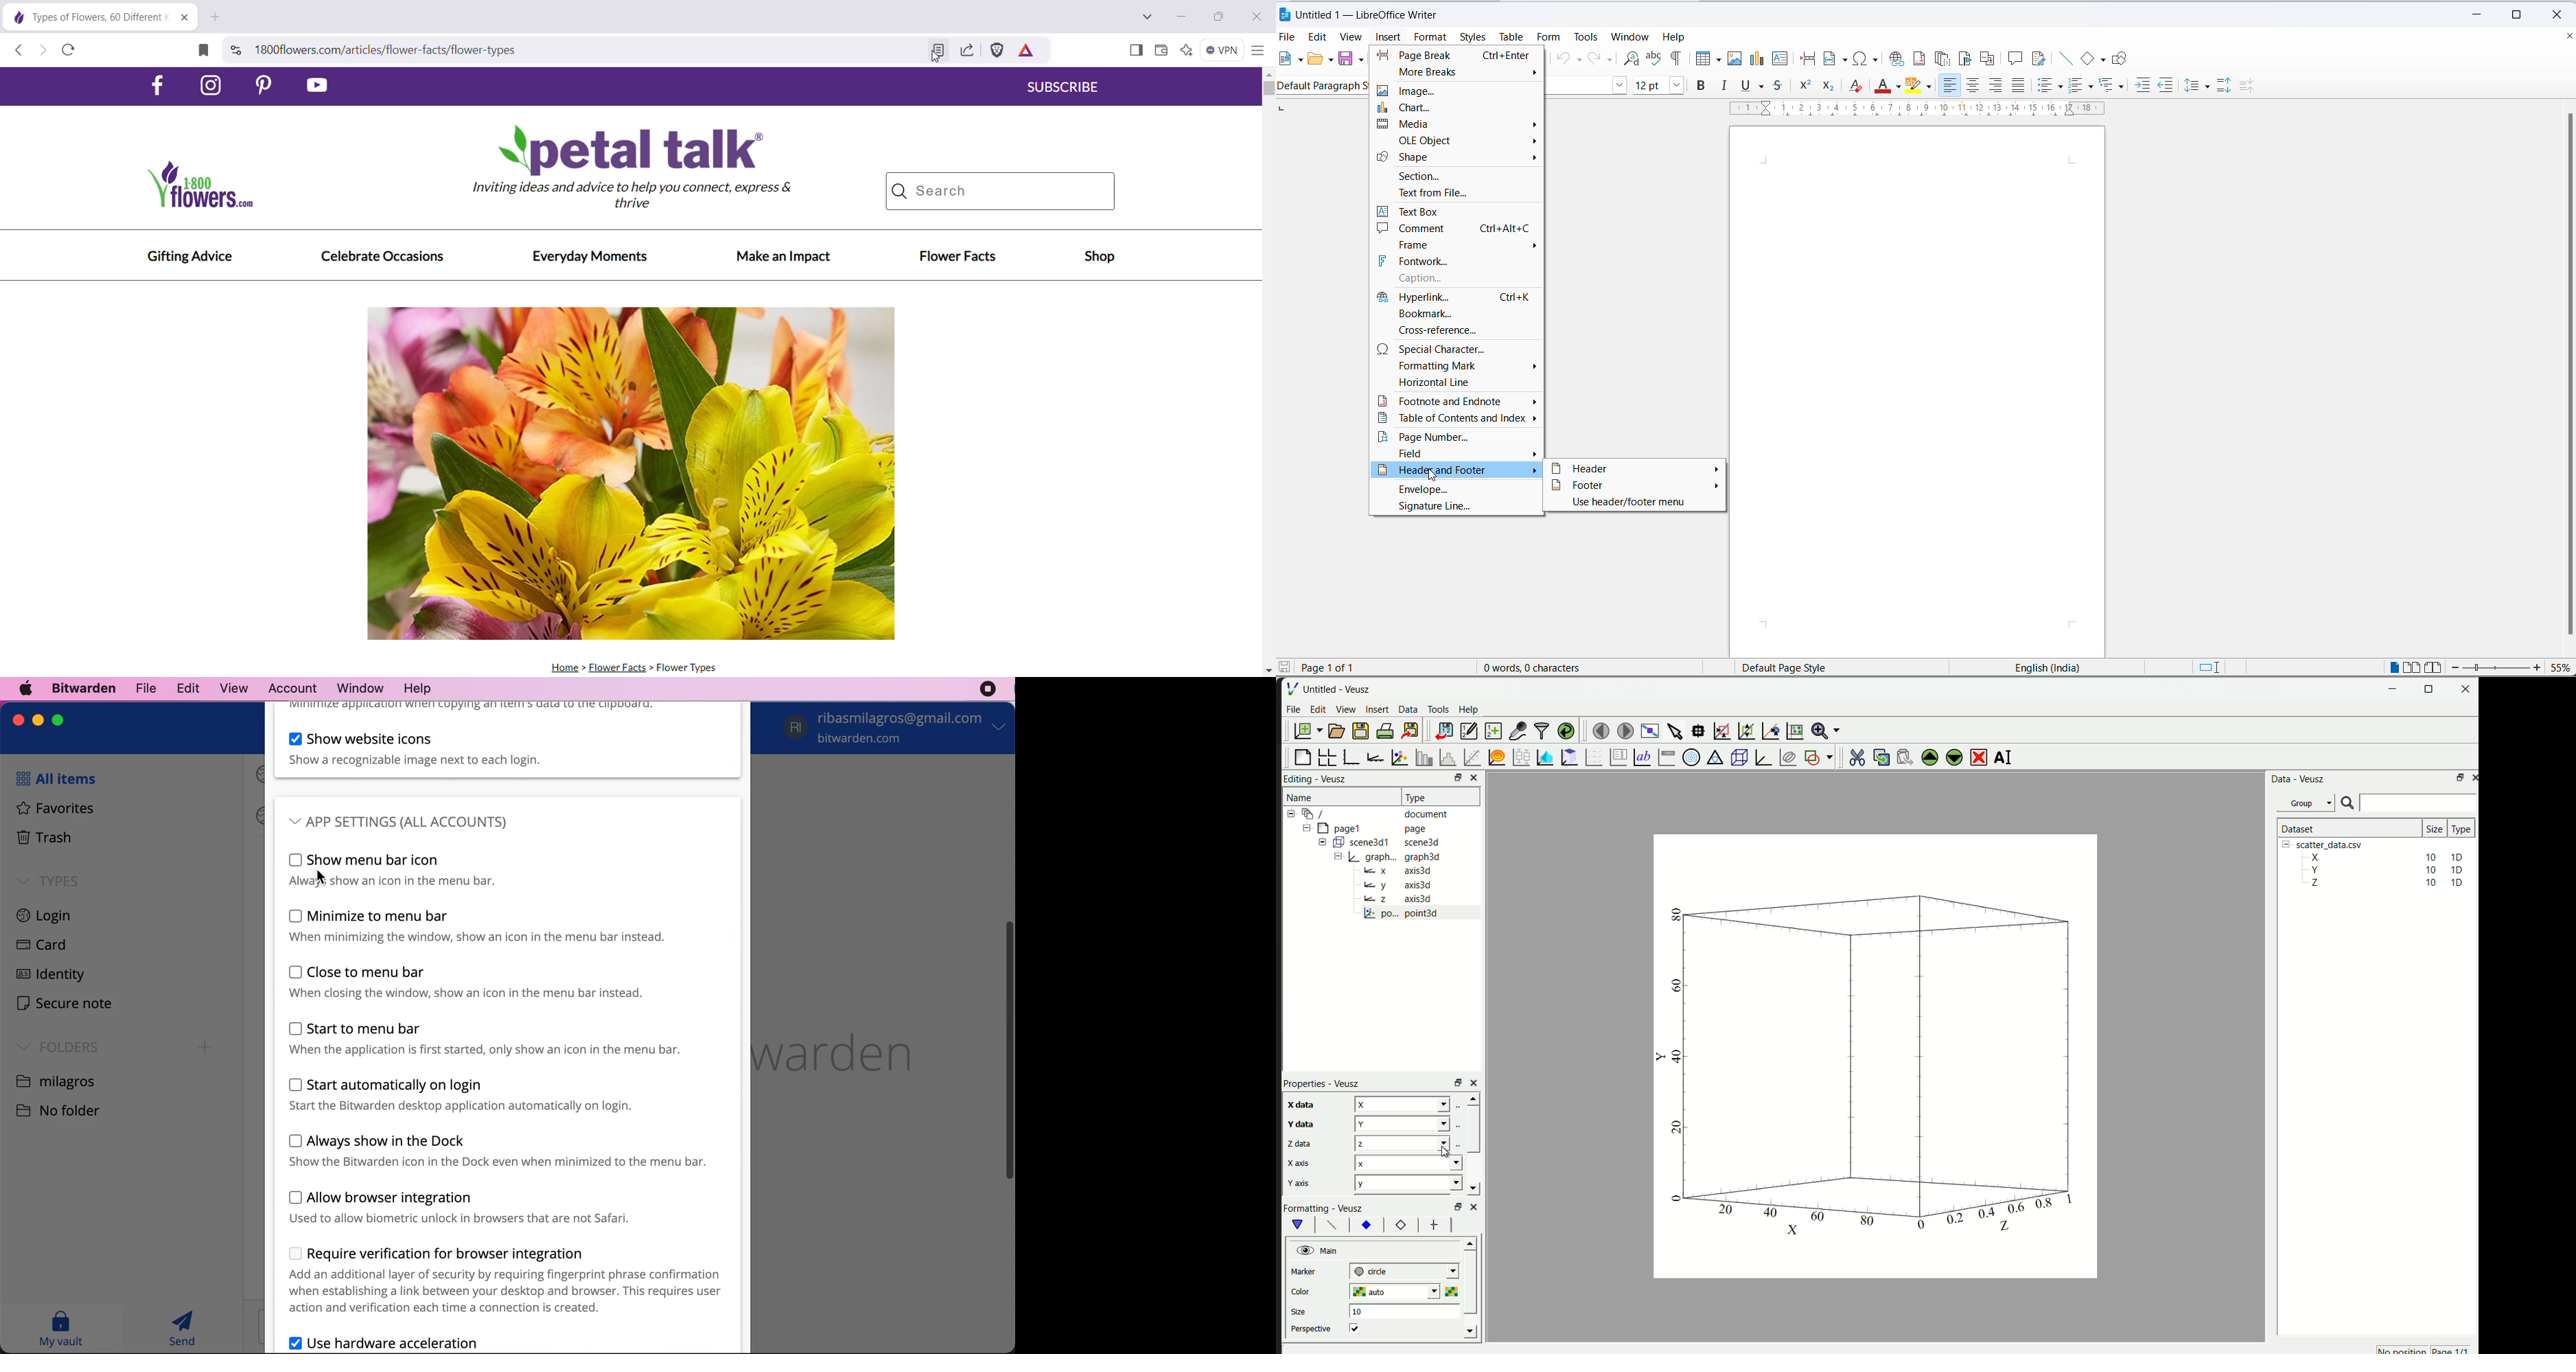 Image resolution: width=2576 pixels, height=1372 pixels. What do you see at coordinates (1460, 159) in the screenshot?
I see `shape` at bounding box center [1460, 159].